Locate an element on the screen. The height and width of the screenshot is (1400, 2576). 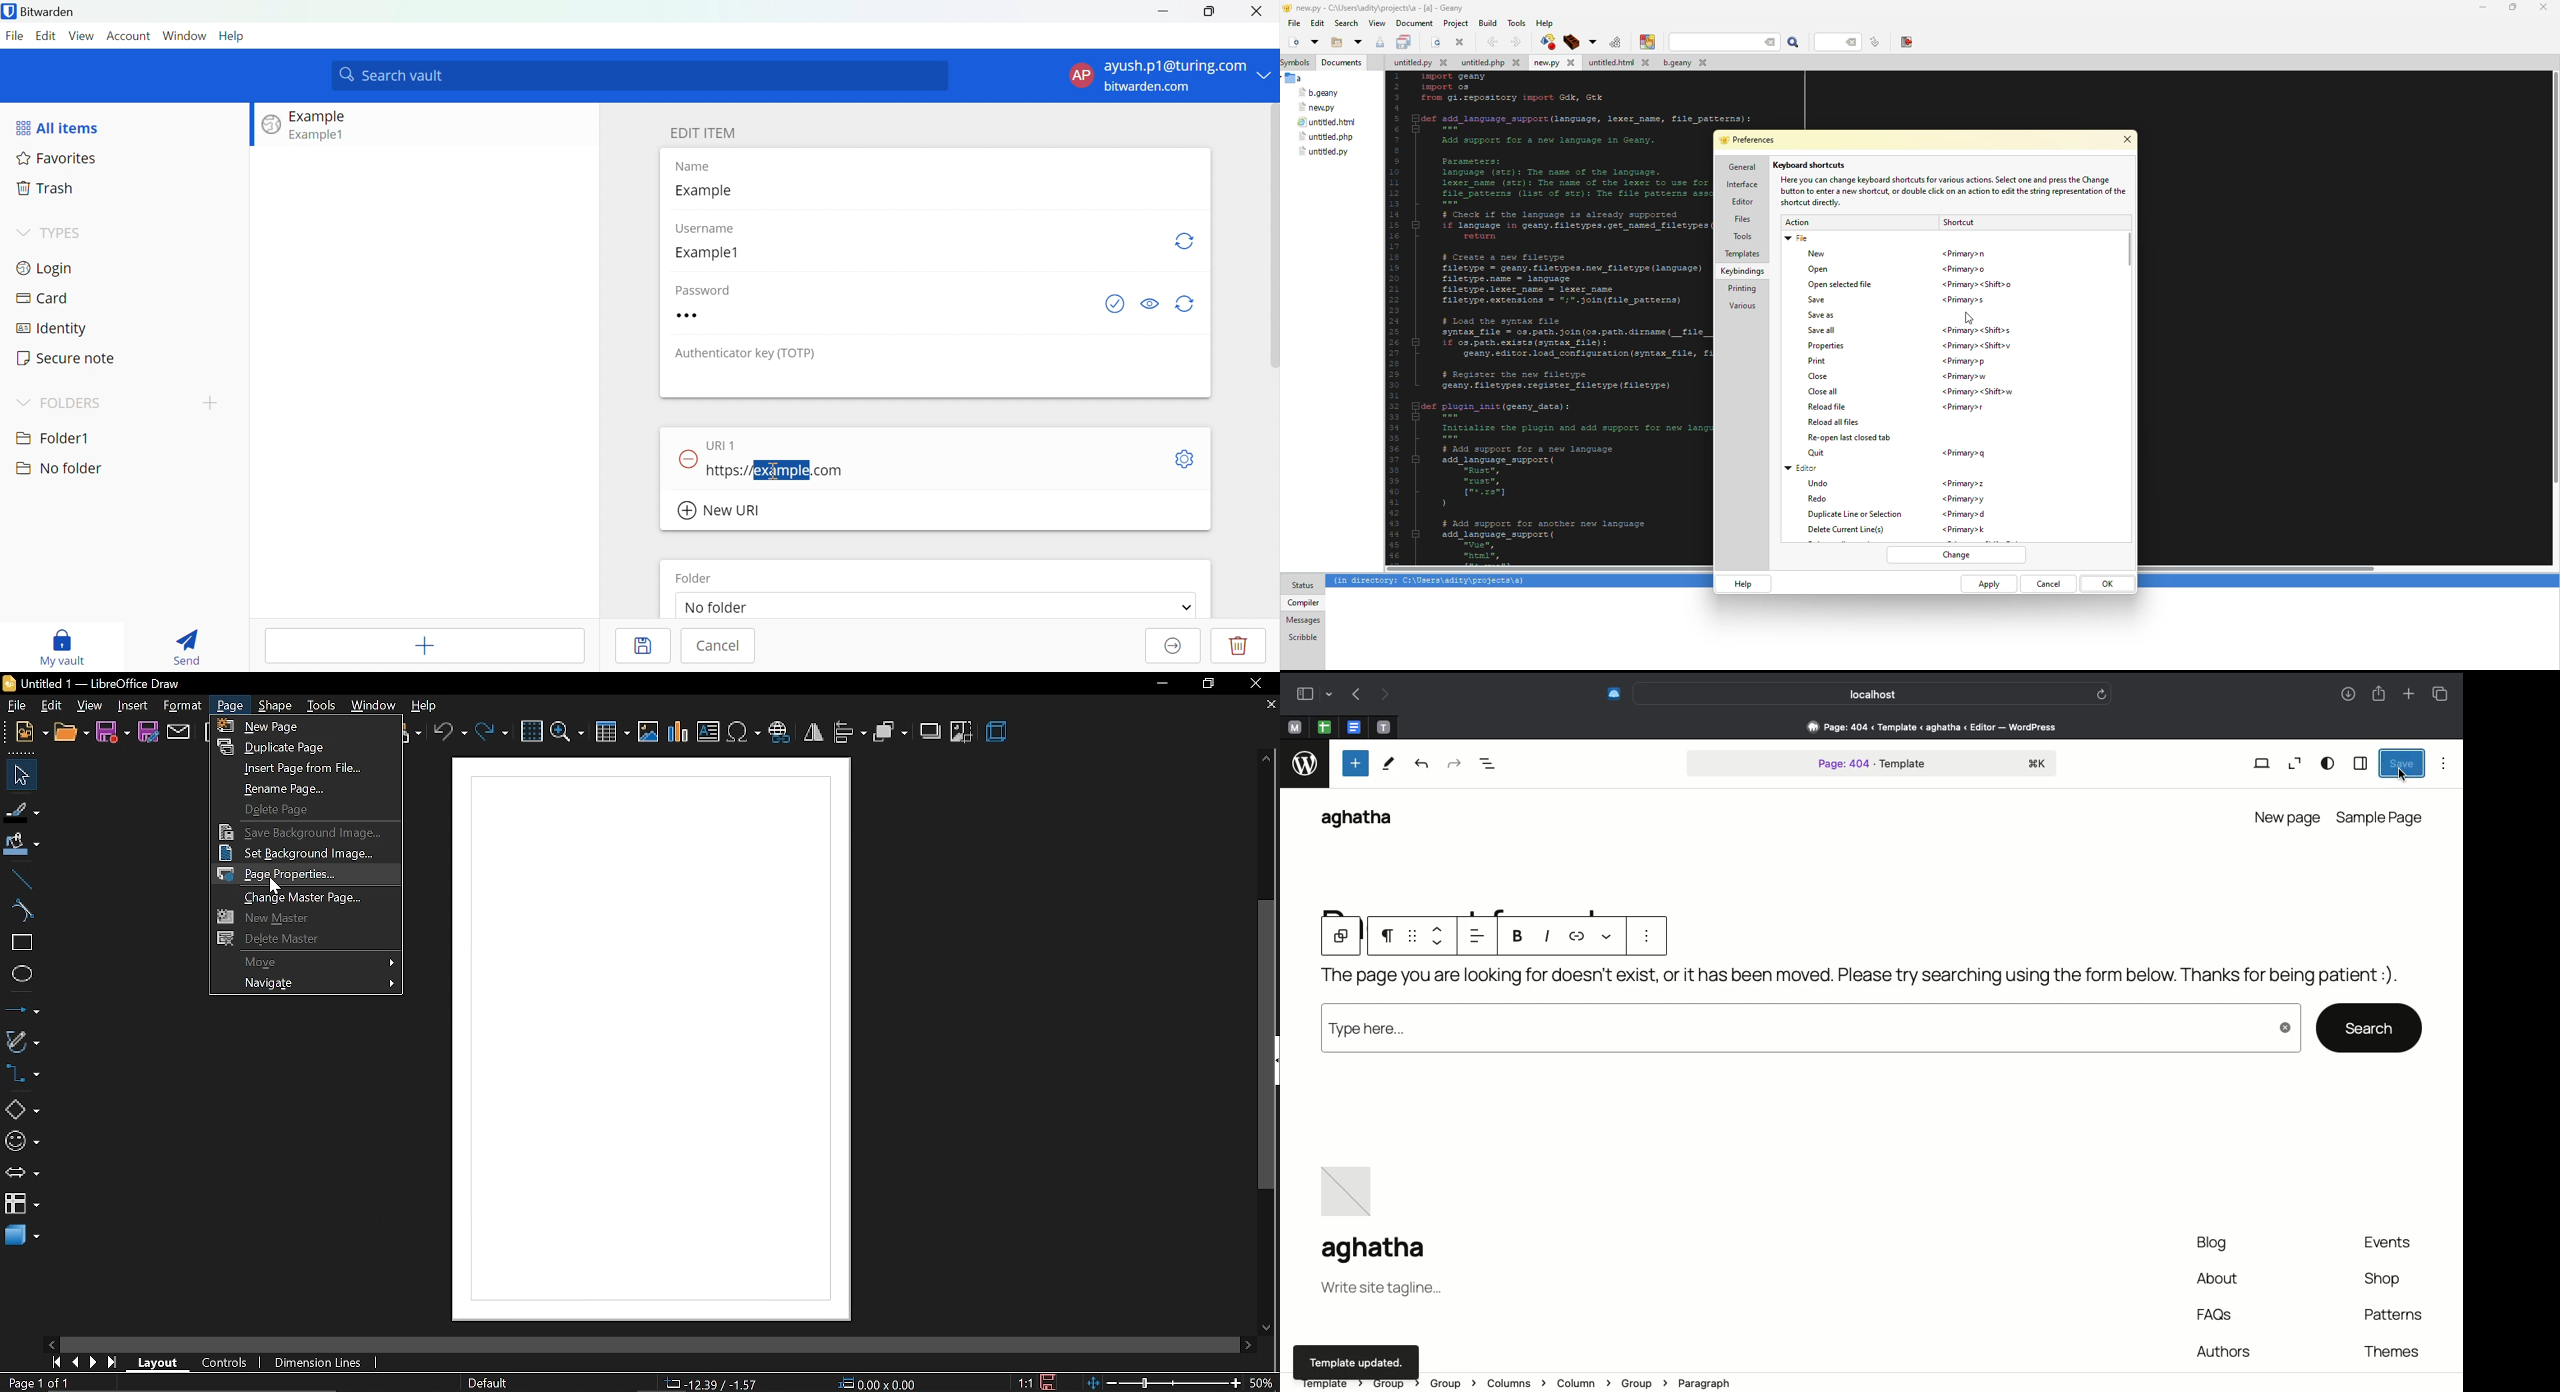
No folder is located at coordinates (722, 609).